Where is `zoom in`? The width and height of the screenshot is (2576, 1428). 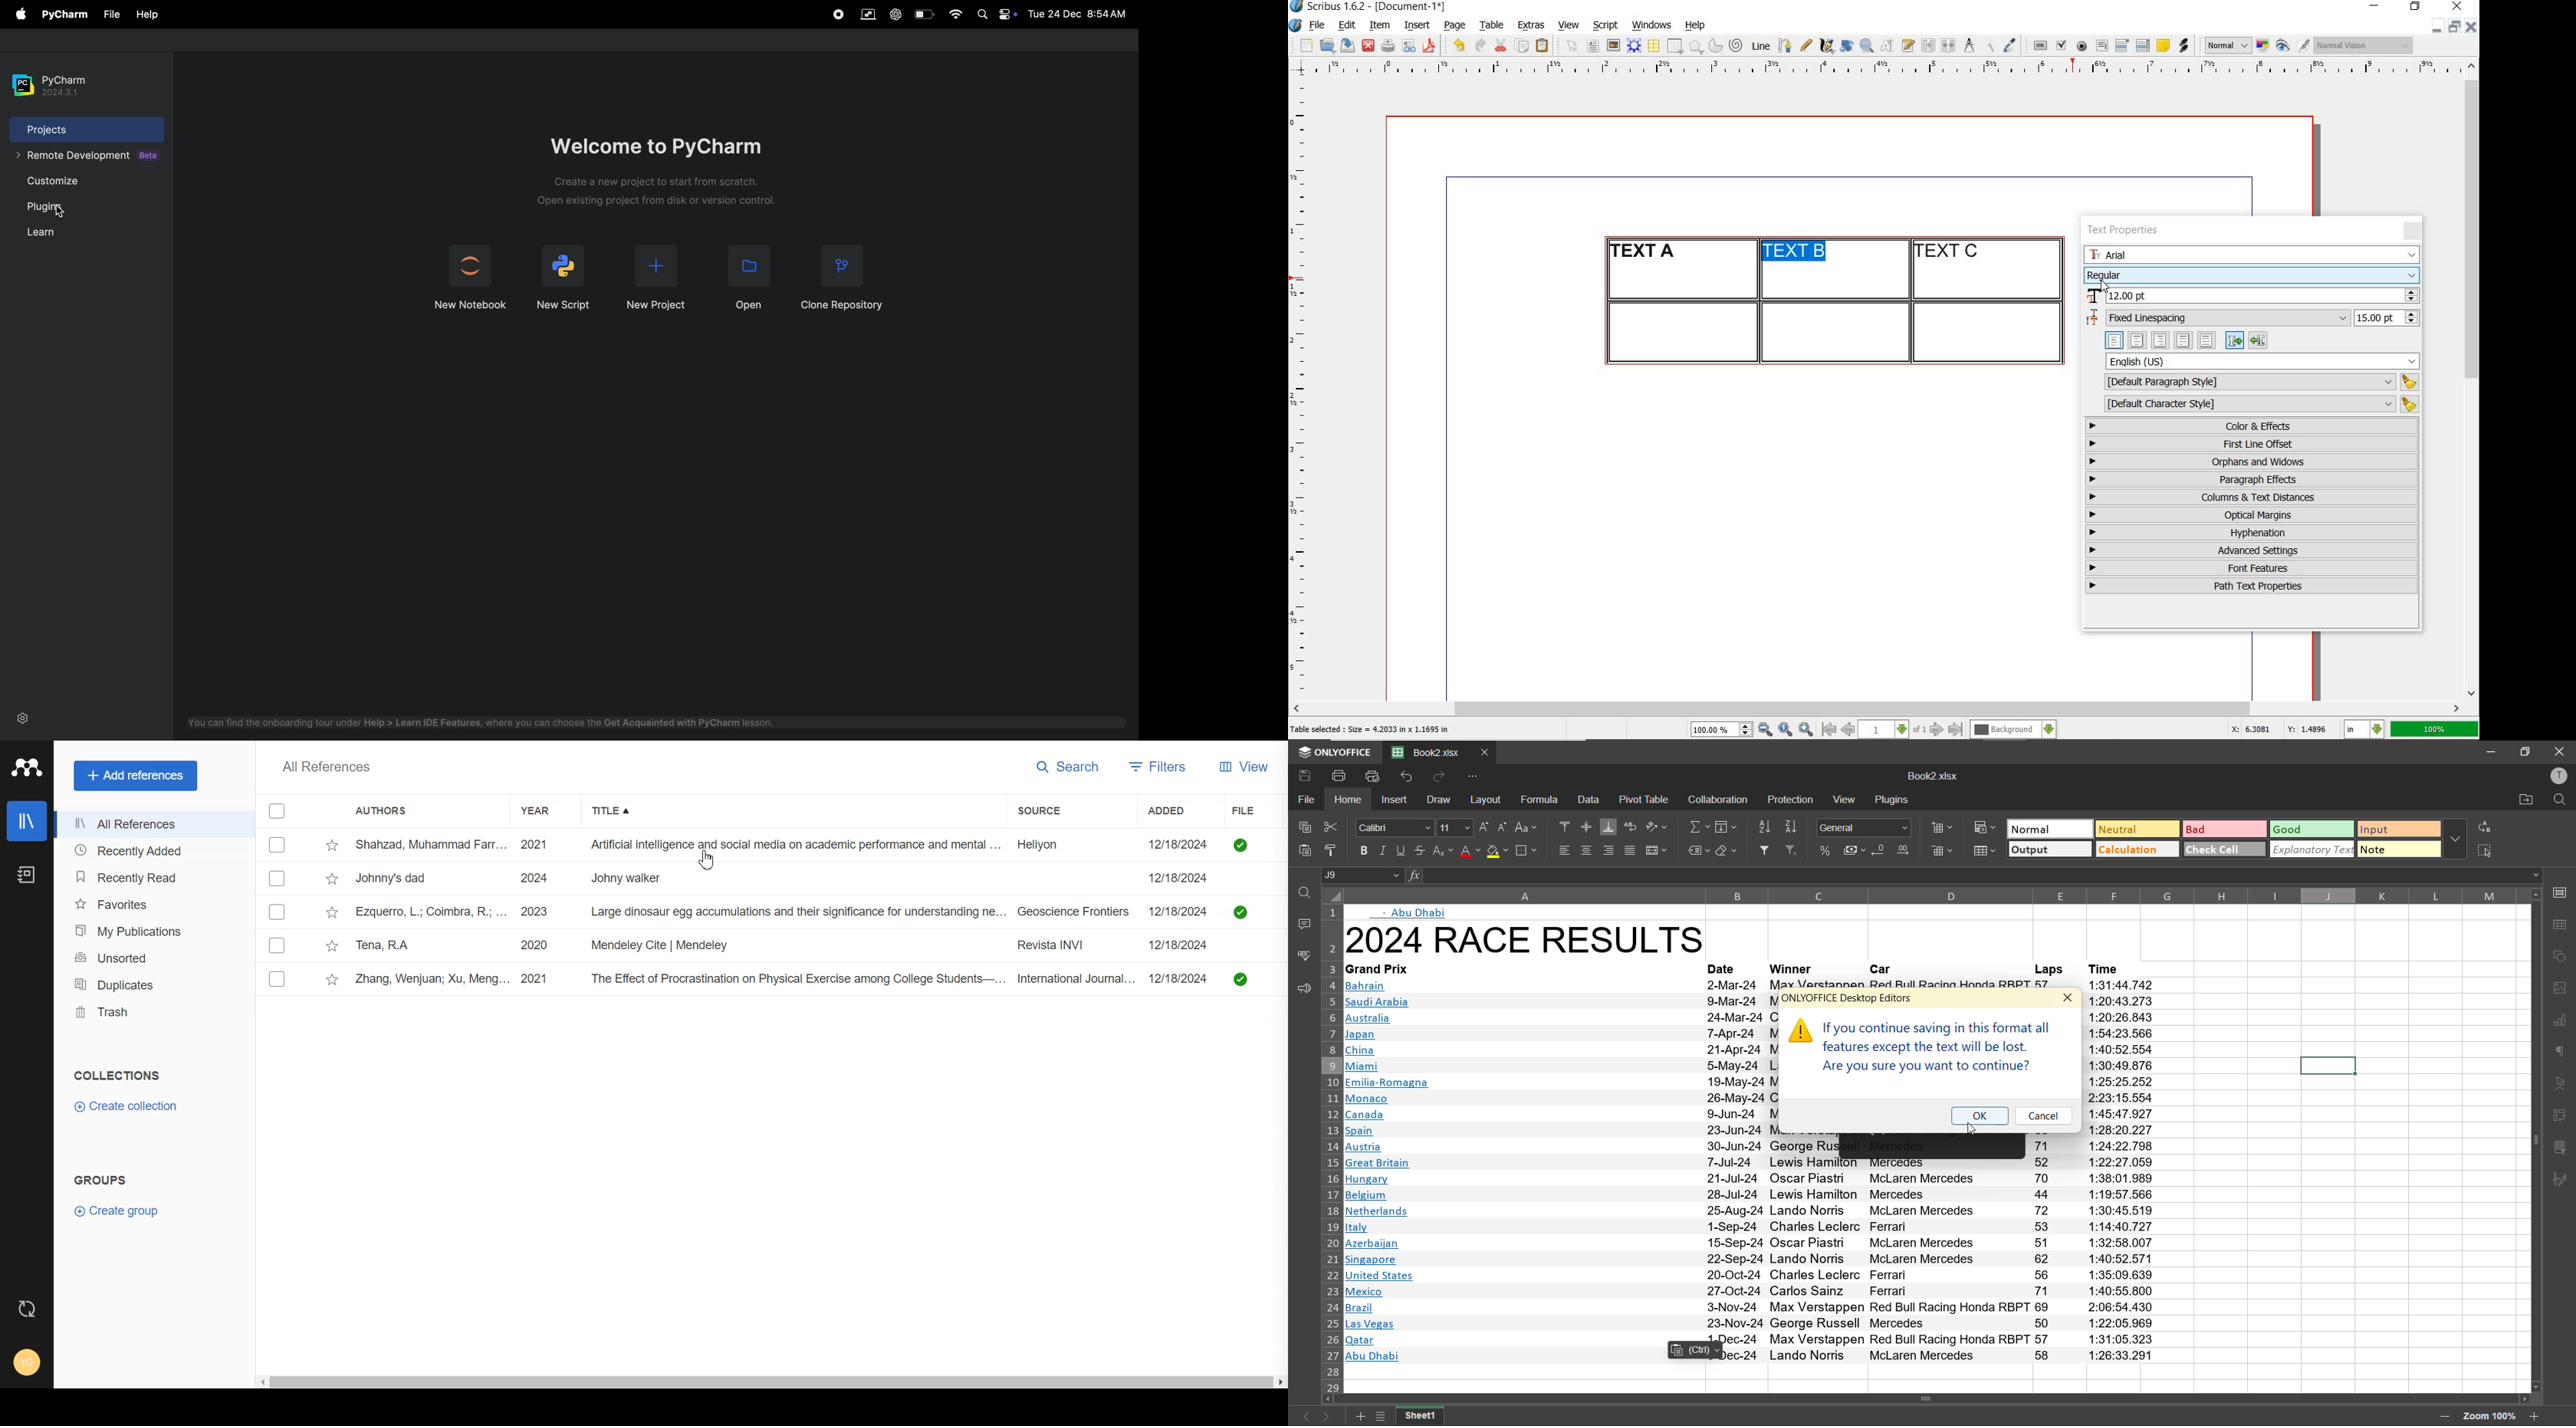 zoom in is located at coordinates (2537, 1417).